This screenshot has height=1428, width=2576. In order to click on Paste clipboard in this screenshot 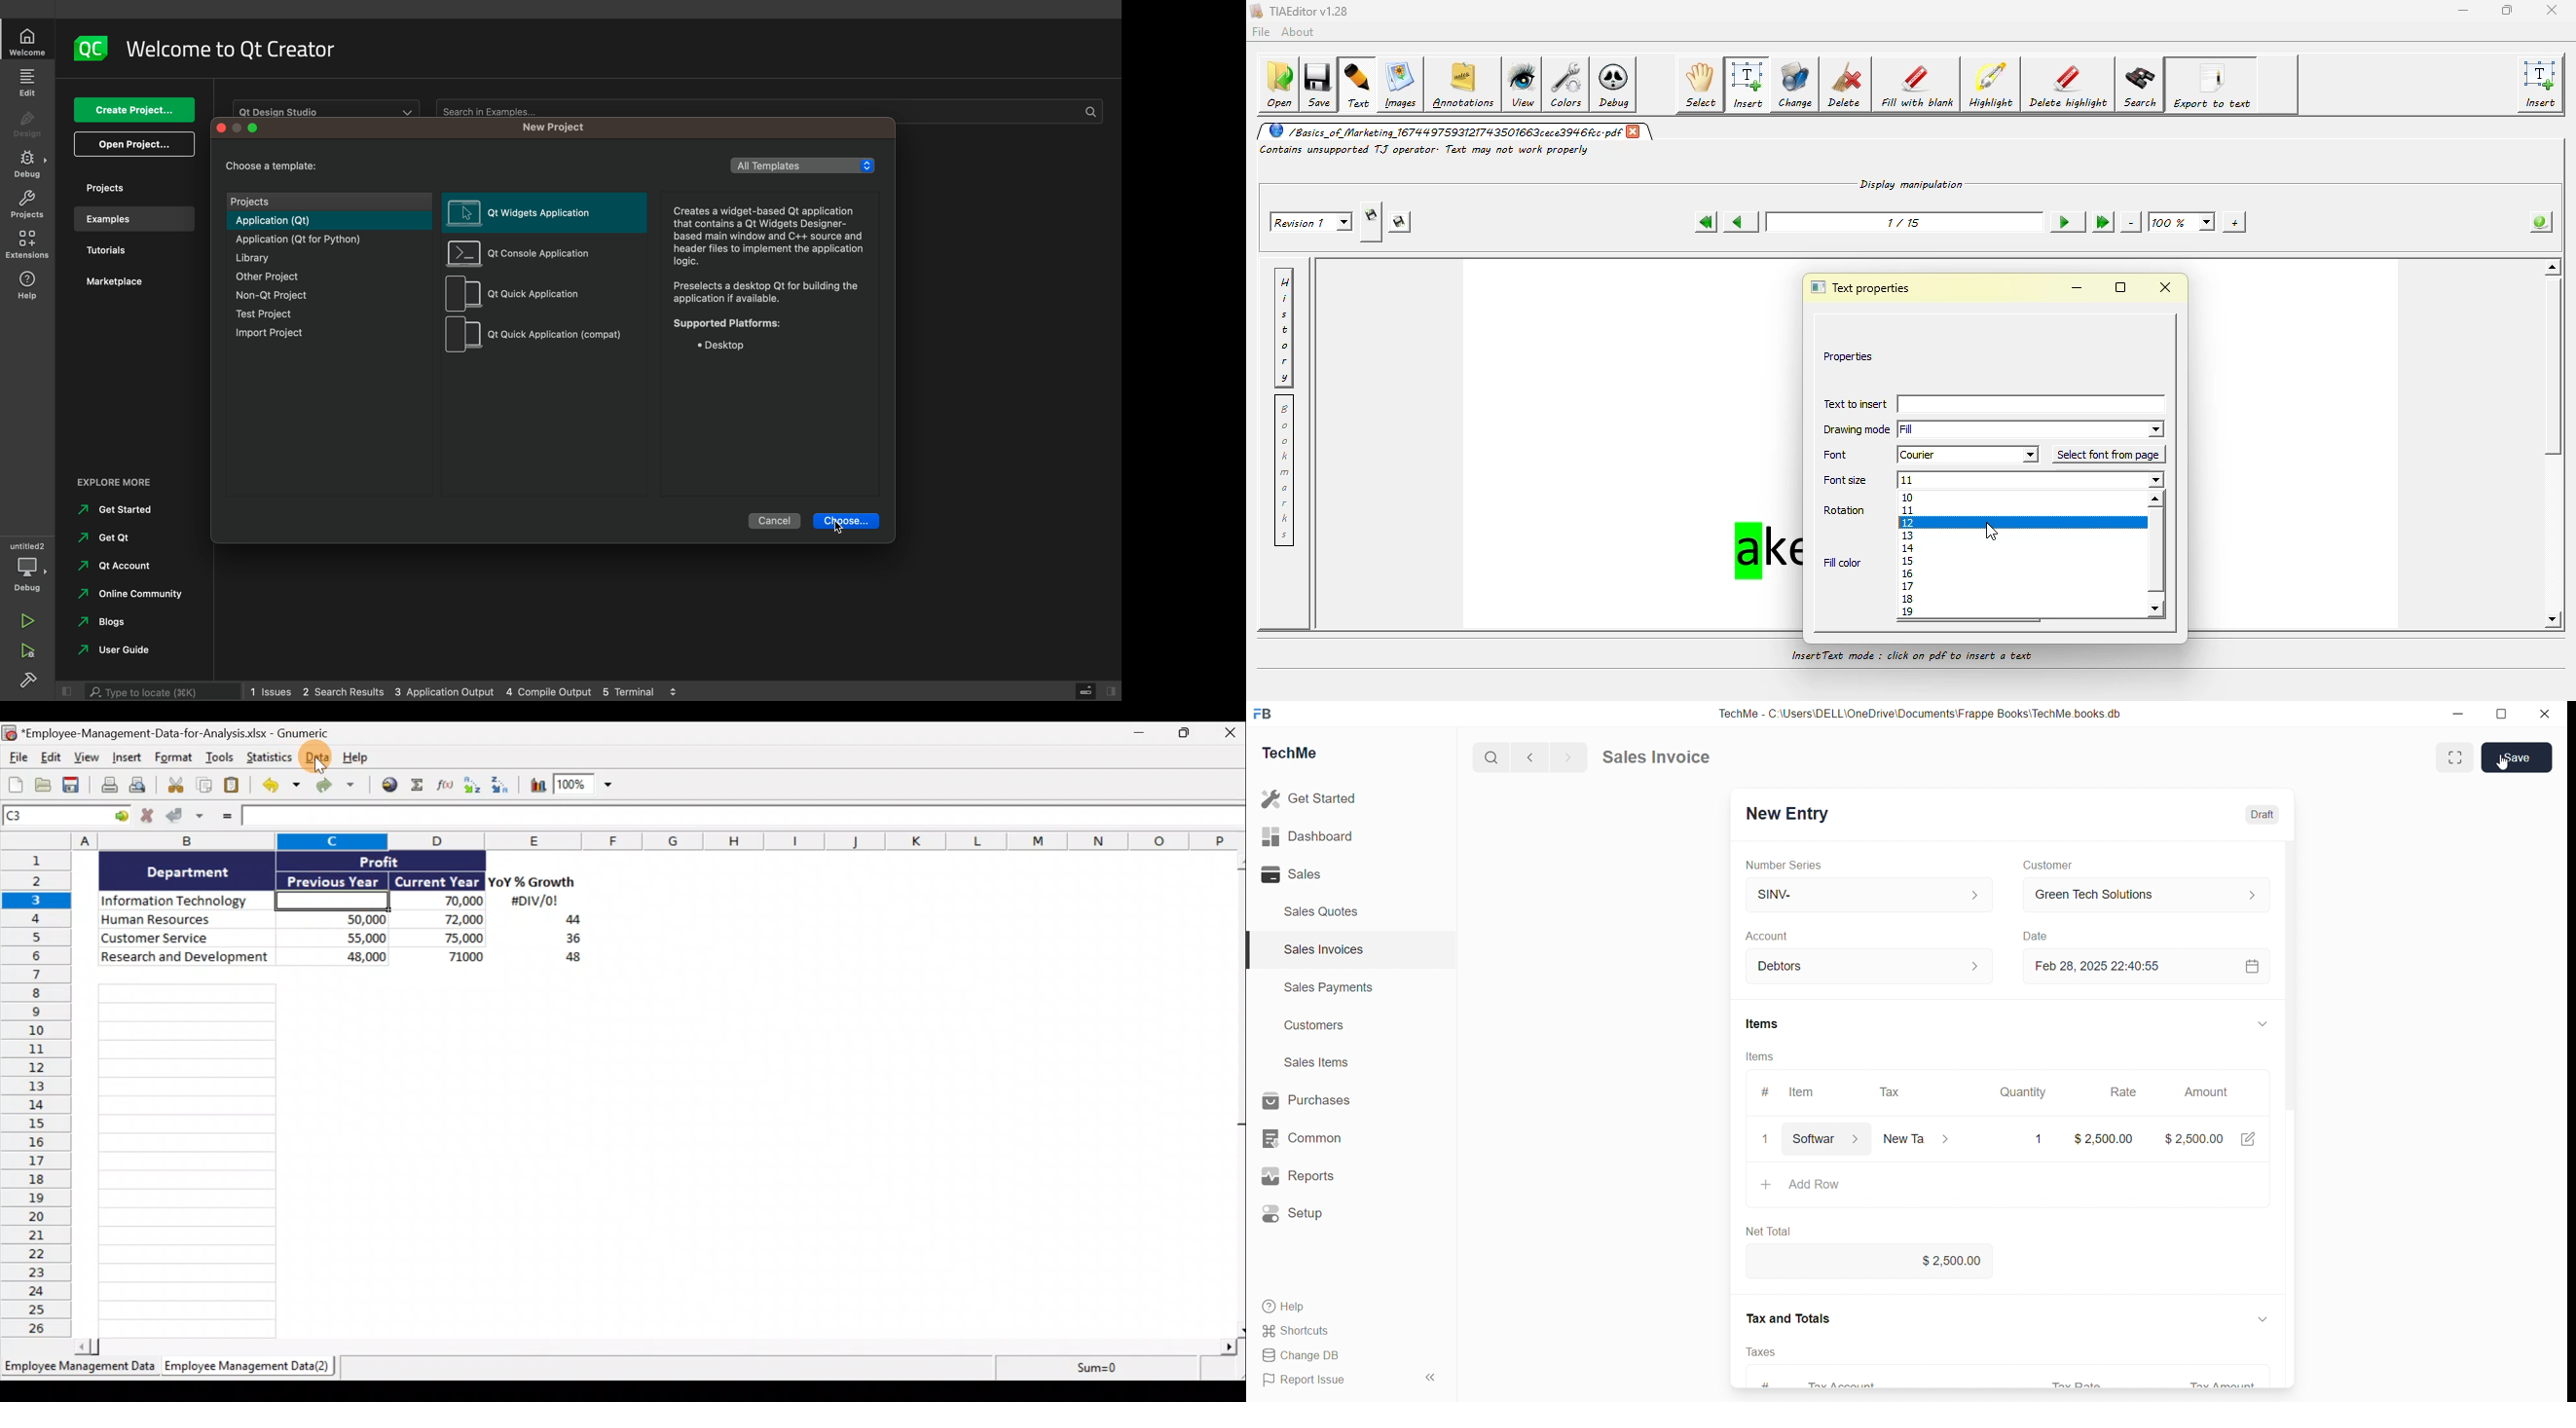, I will do `click(236, 785)`.